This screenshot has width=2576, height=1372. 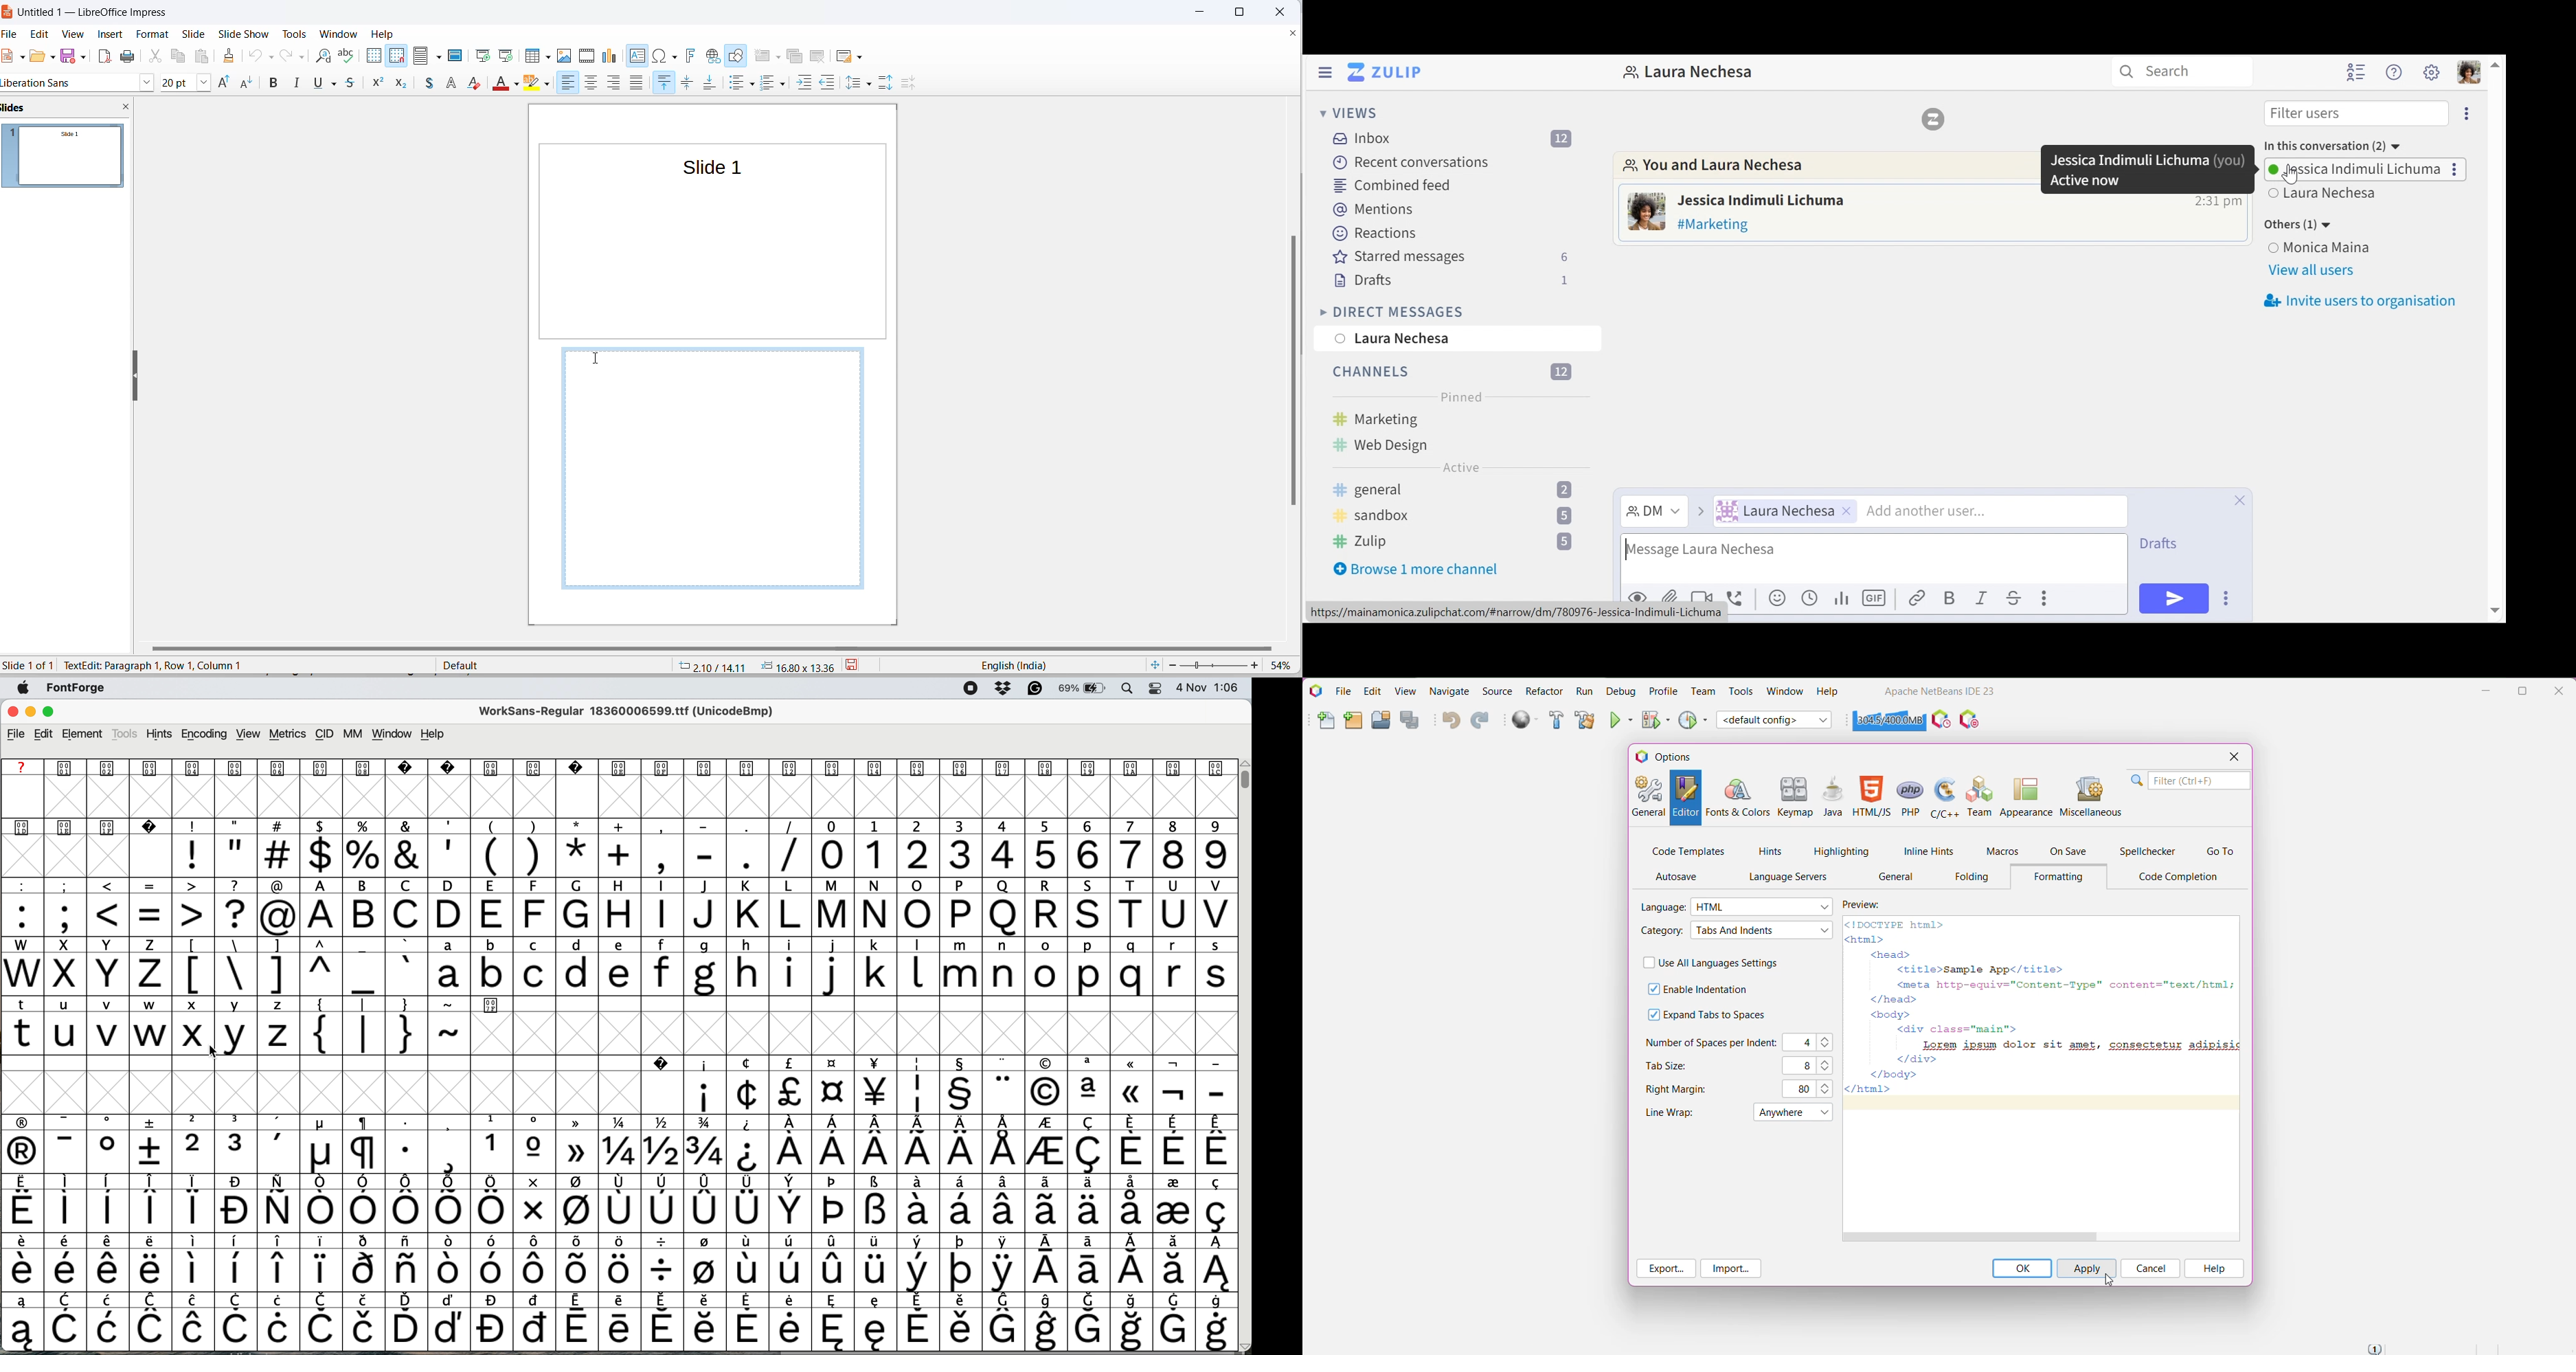 What do you see at coordinates (2471, 73) in the screenshot?
I see `Personal menu` at bounding box center [2471, 73].